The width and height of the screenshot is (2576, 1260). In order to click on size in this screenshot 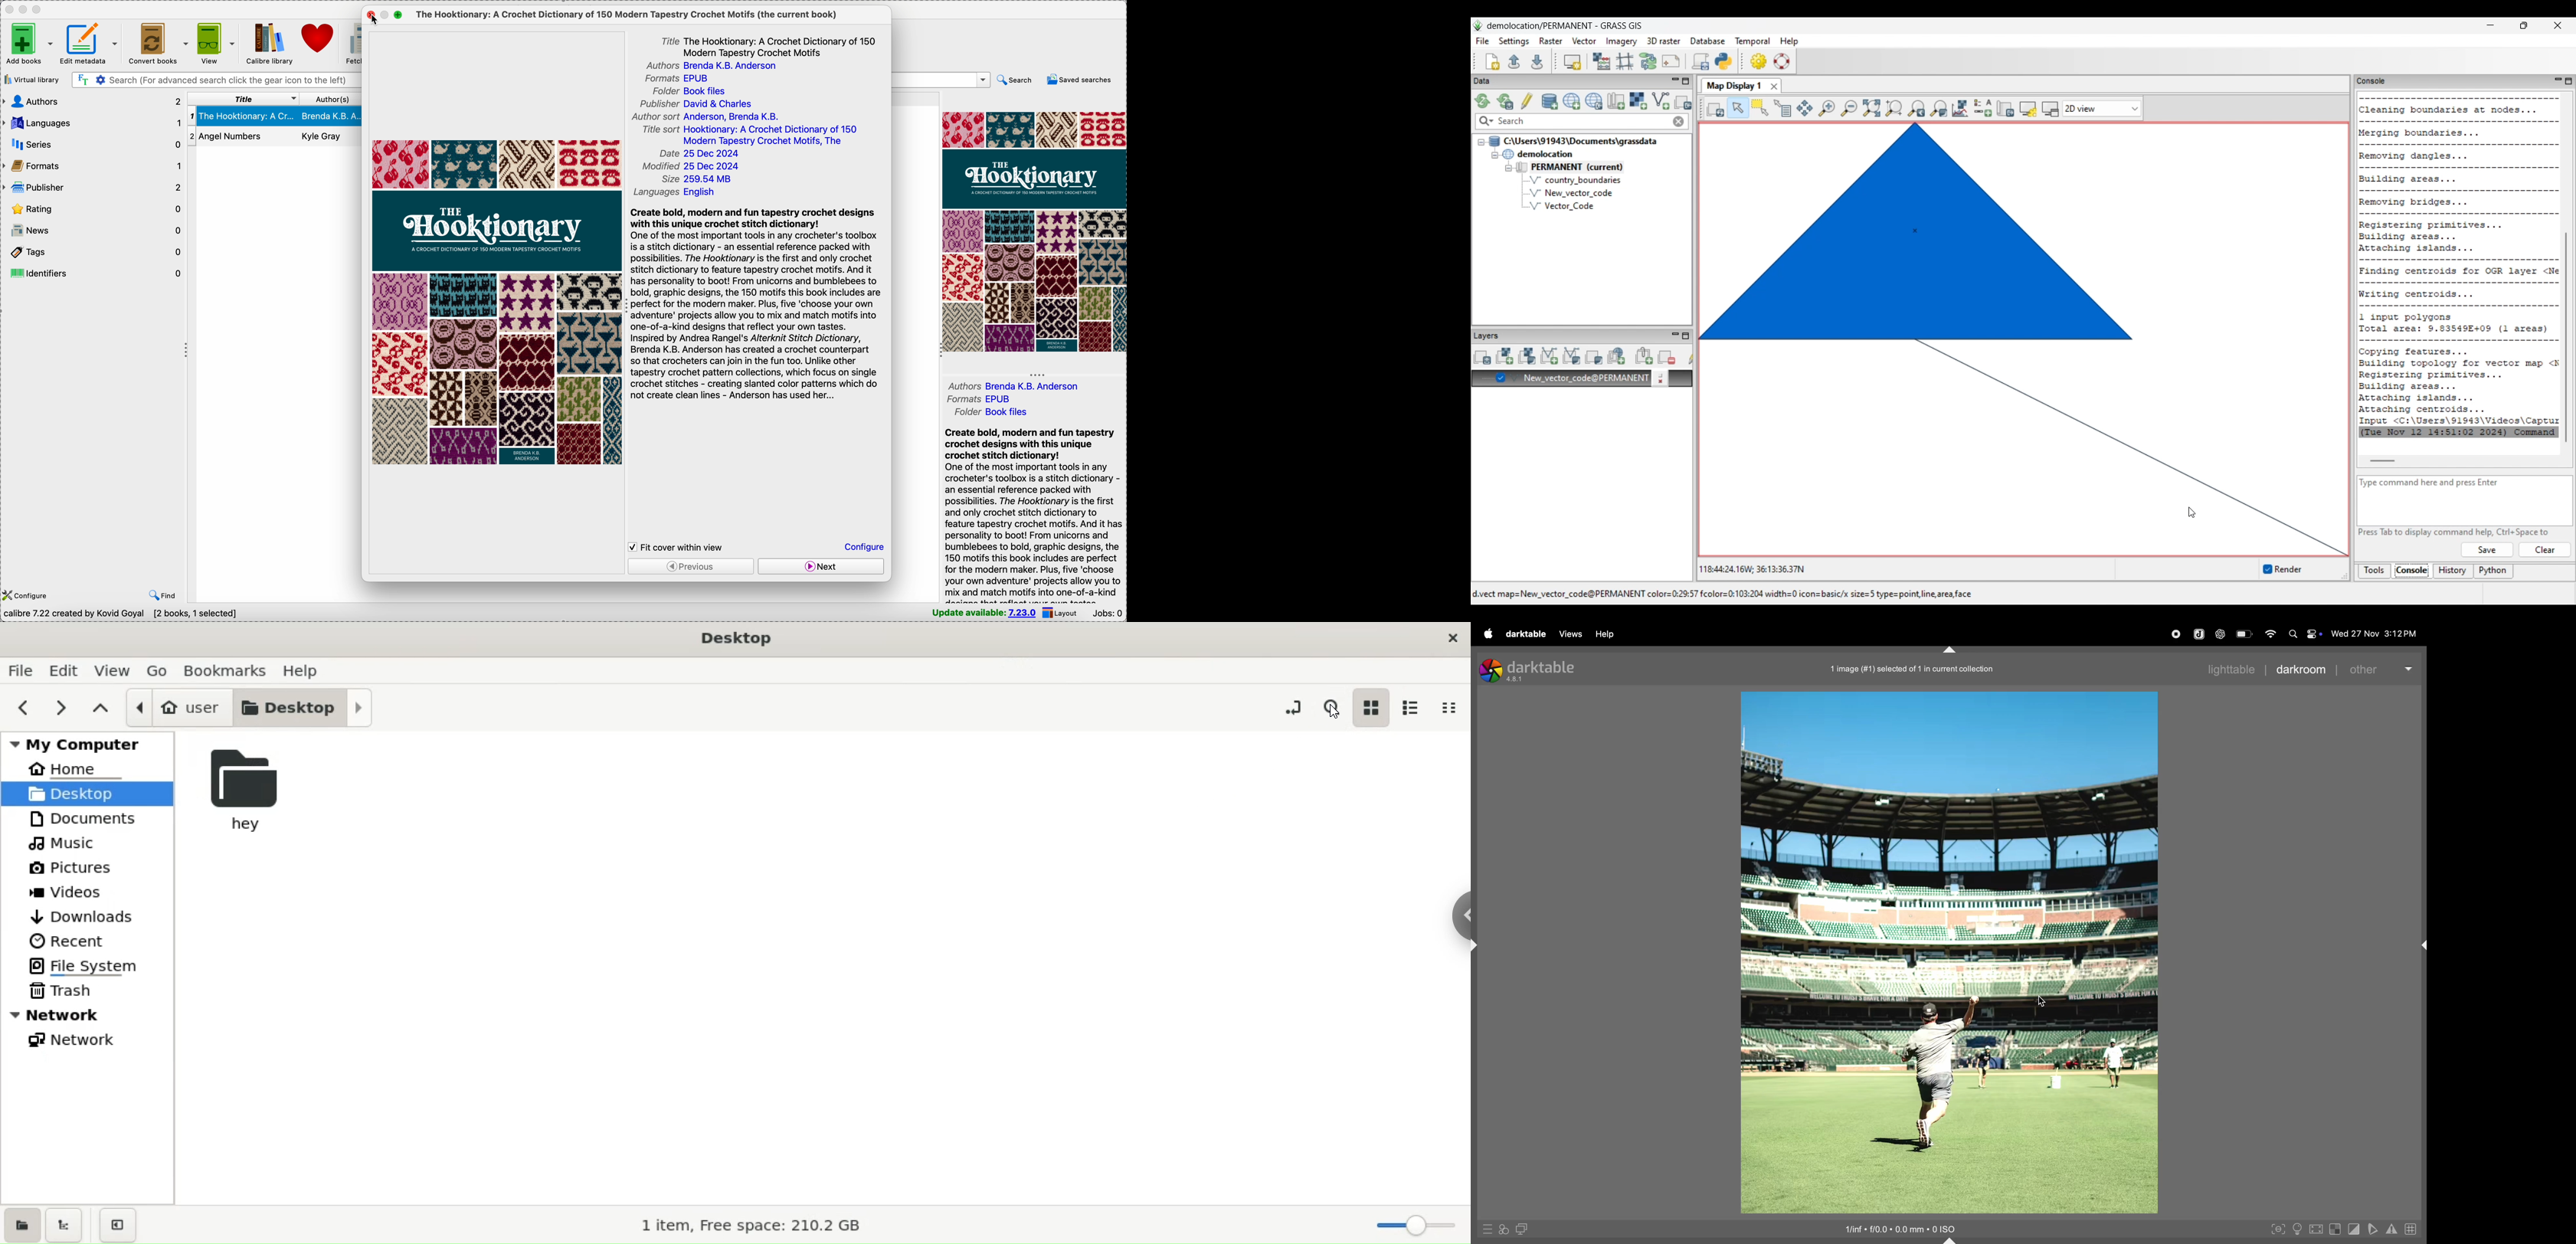, I will do `click(699, 179)`.